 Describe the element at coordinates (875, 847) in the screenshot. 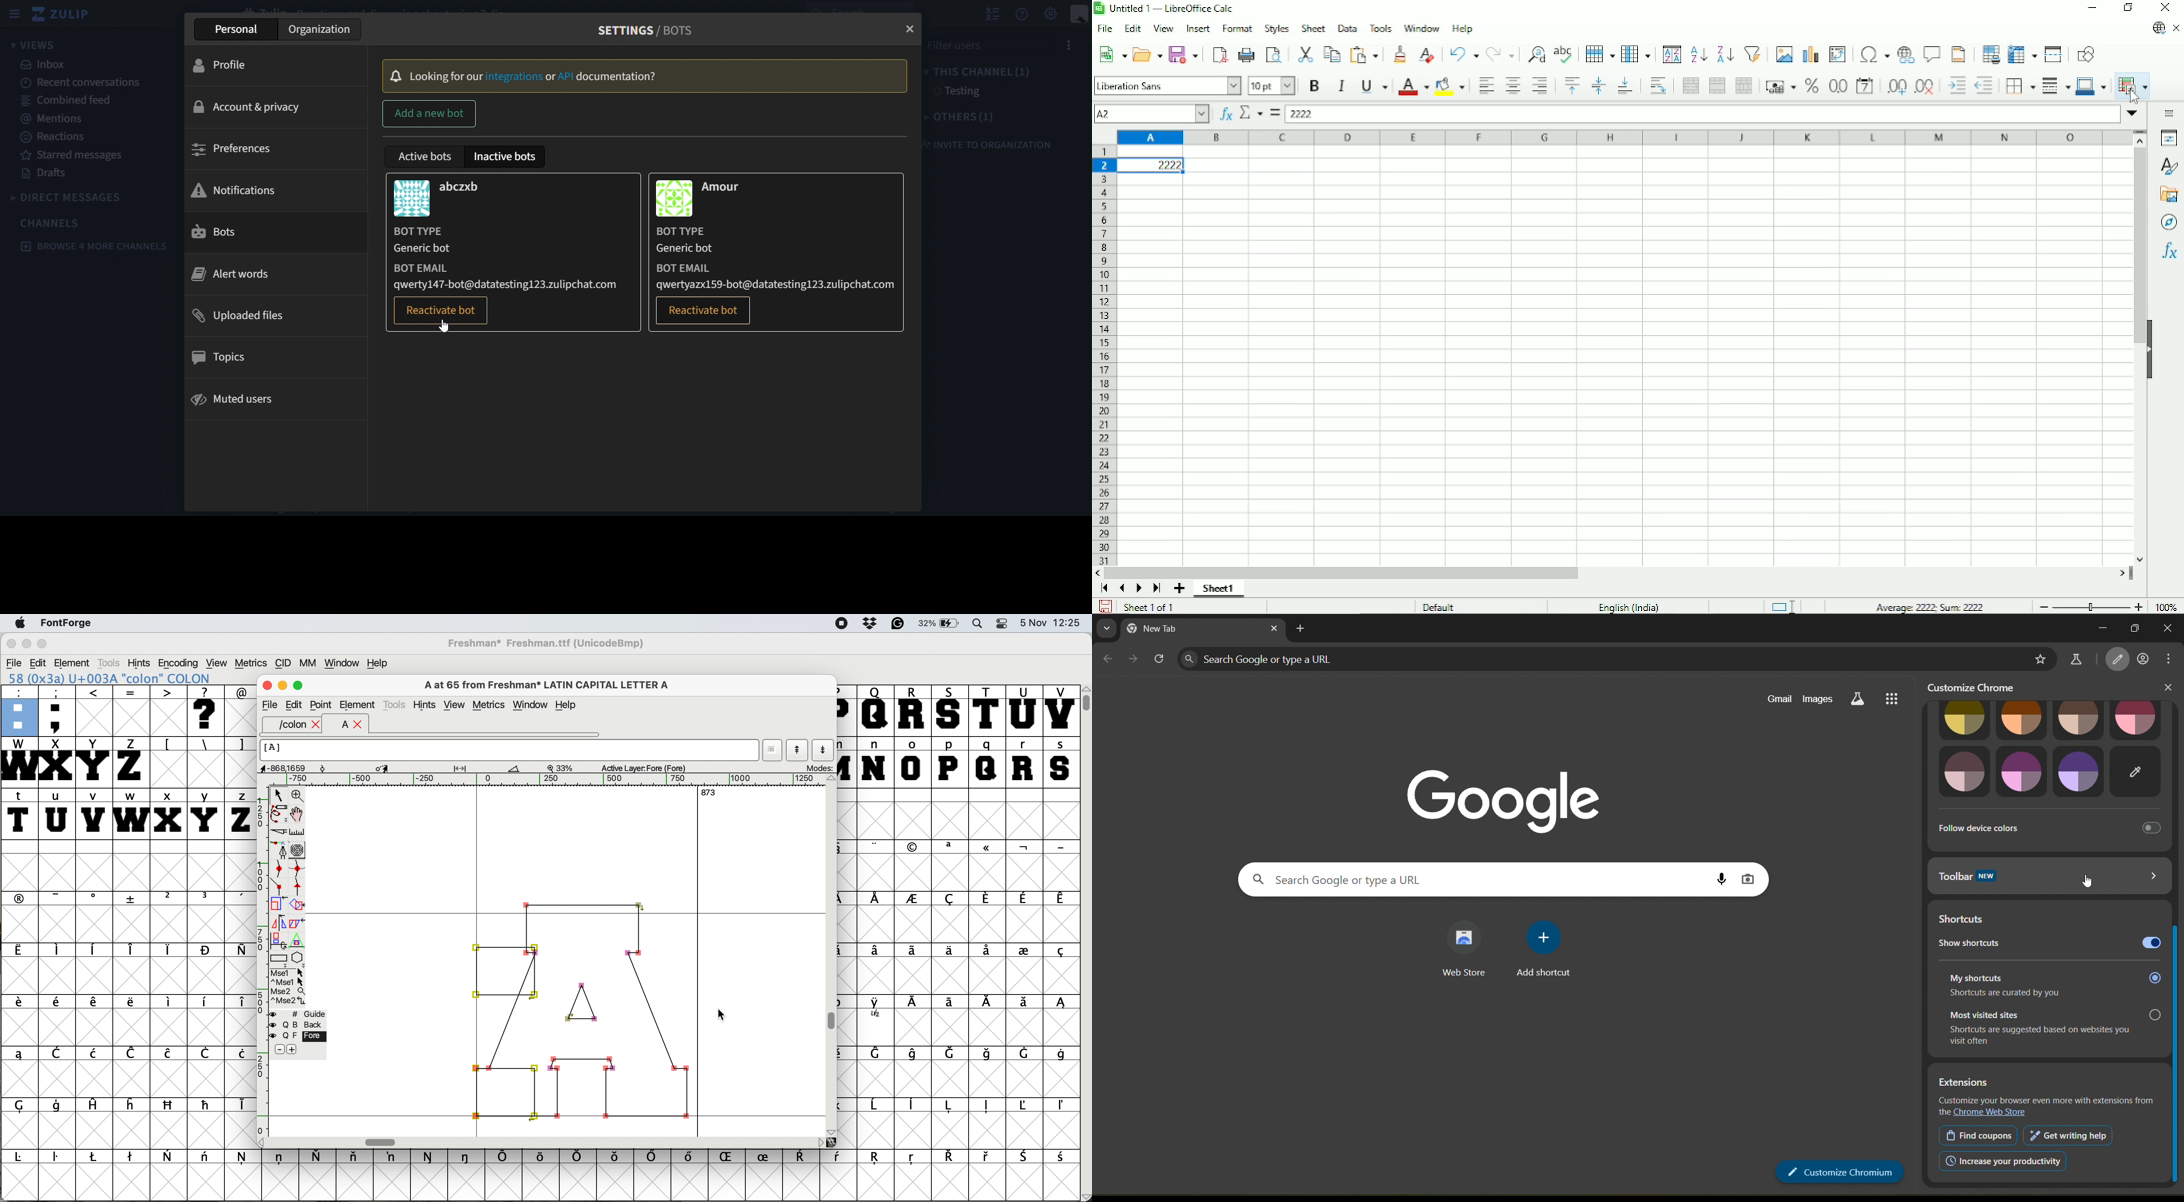

I see `symbol` at that location.